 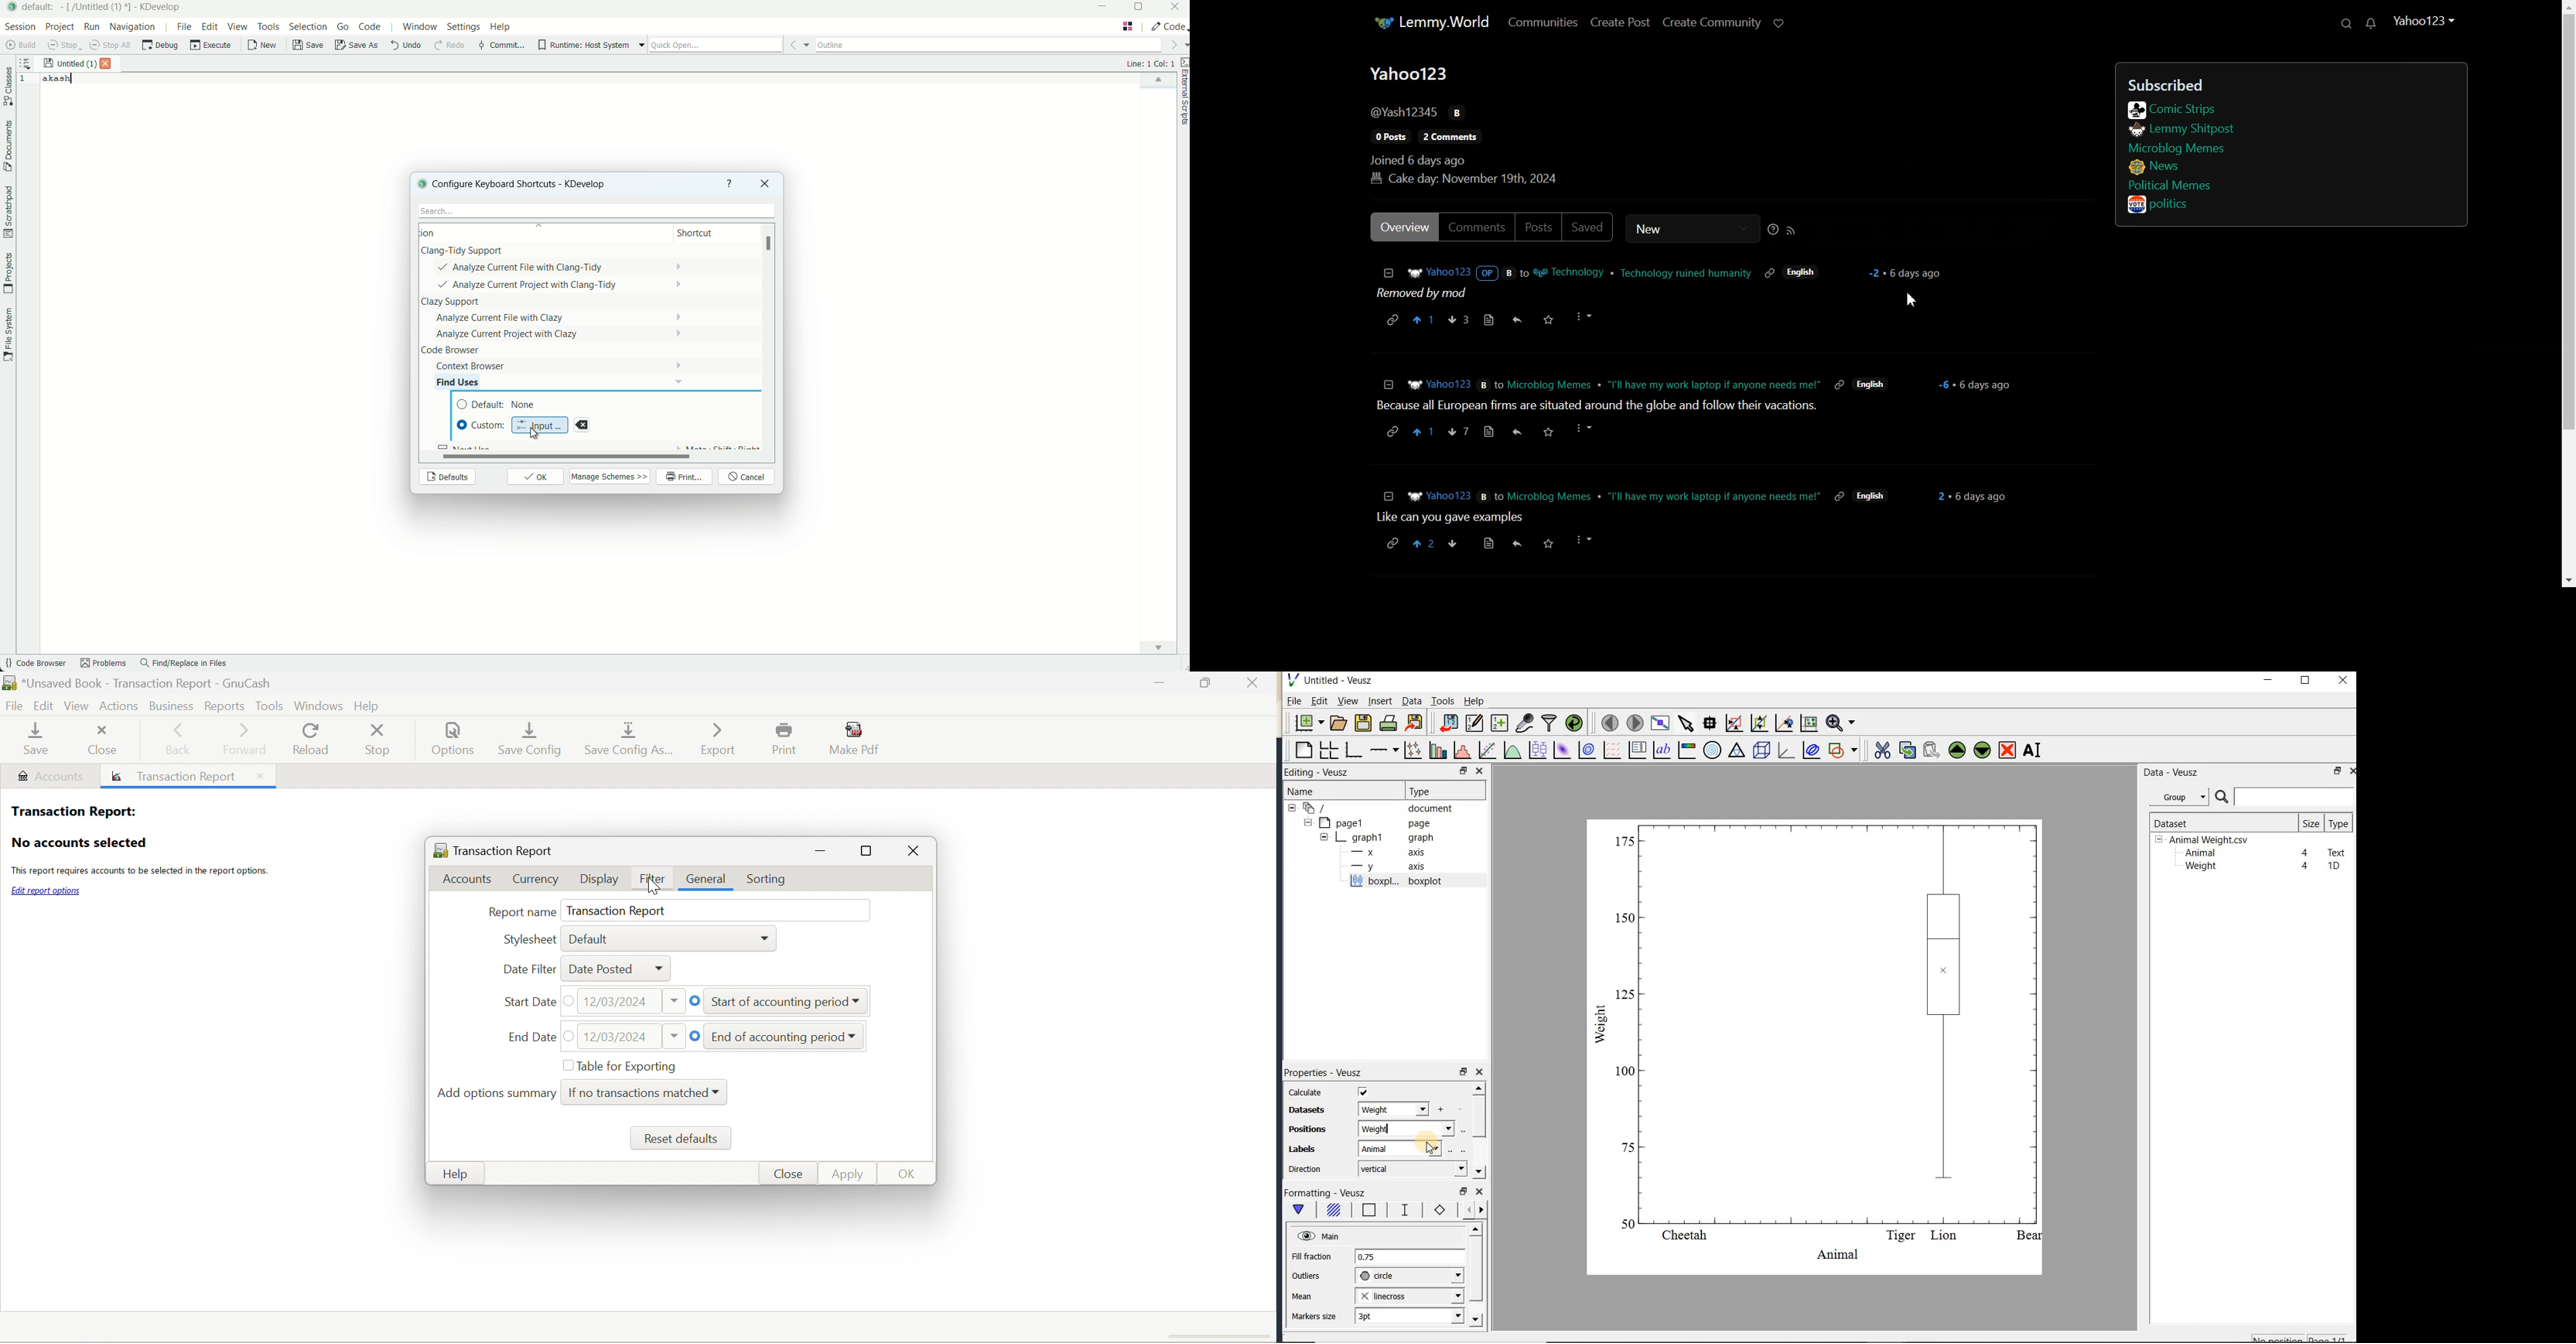 What do you see at coordinates (1519, 433) in the screenshot?
I see `` at bounding box center [1519, 433].